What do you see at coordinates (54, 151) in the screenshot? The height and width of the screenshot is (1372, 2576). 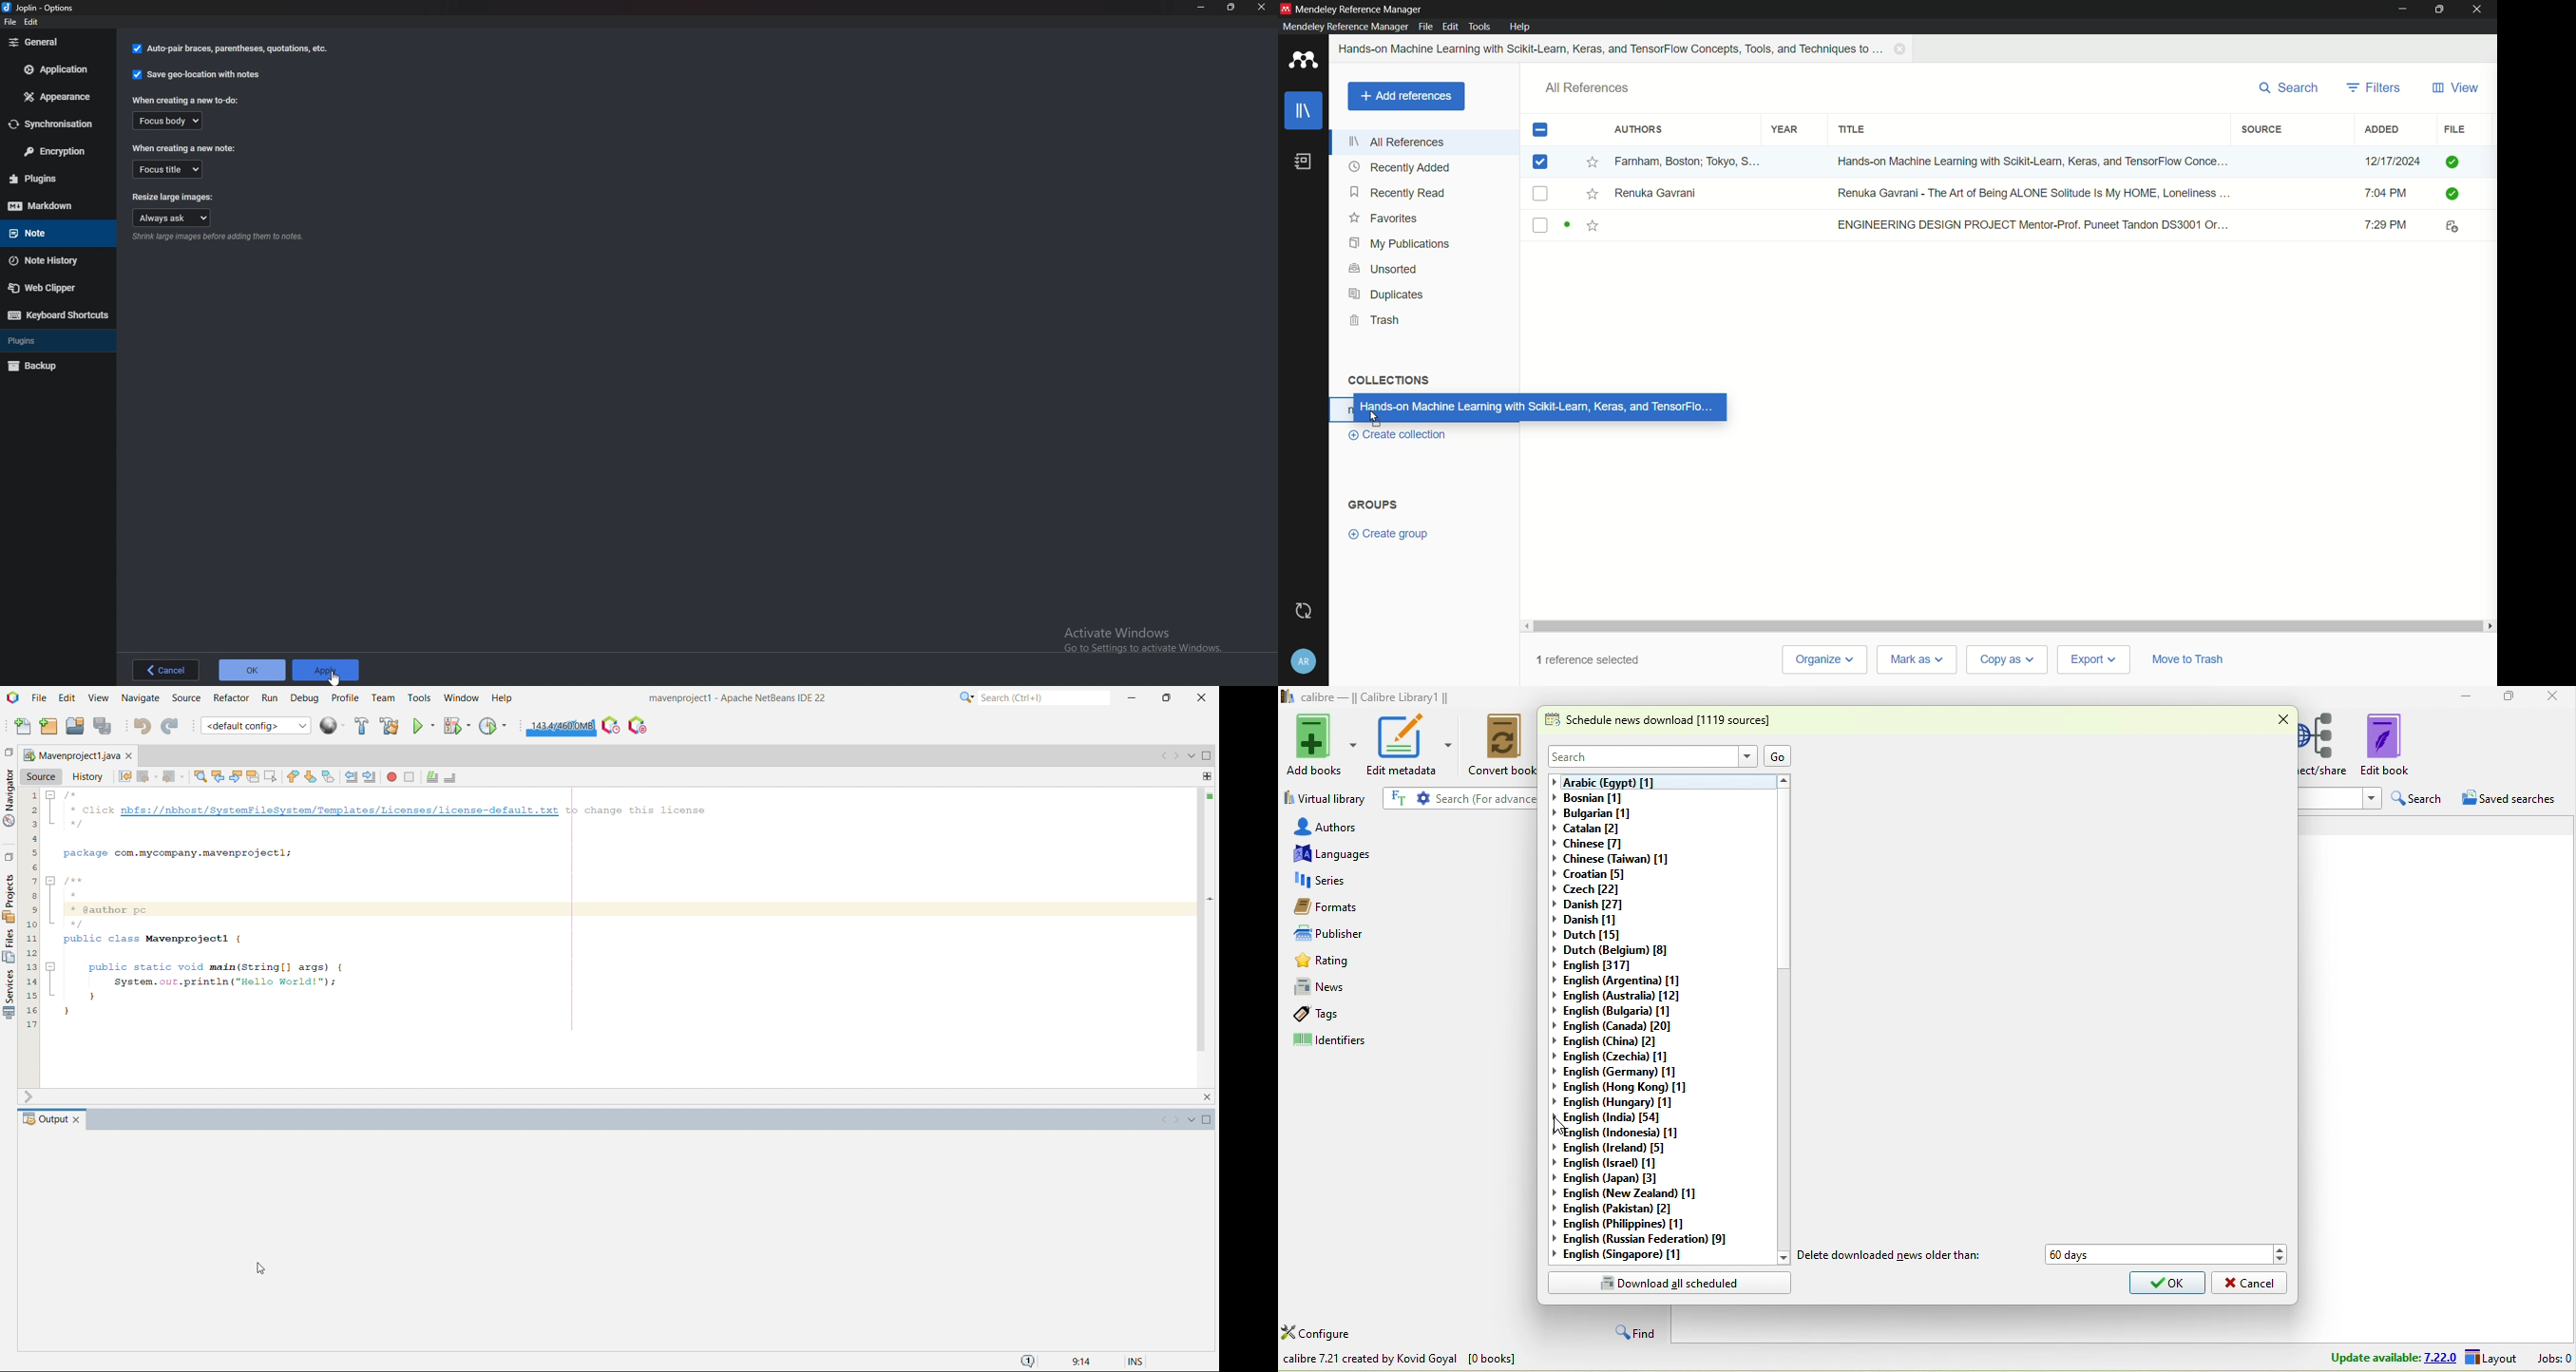 I see `Encryption` at bounding box center [54, 151].